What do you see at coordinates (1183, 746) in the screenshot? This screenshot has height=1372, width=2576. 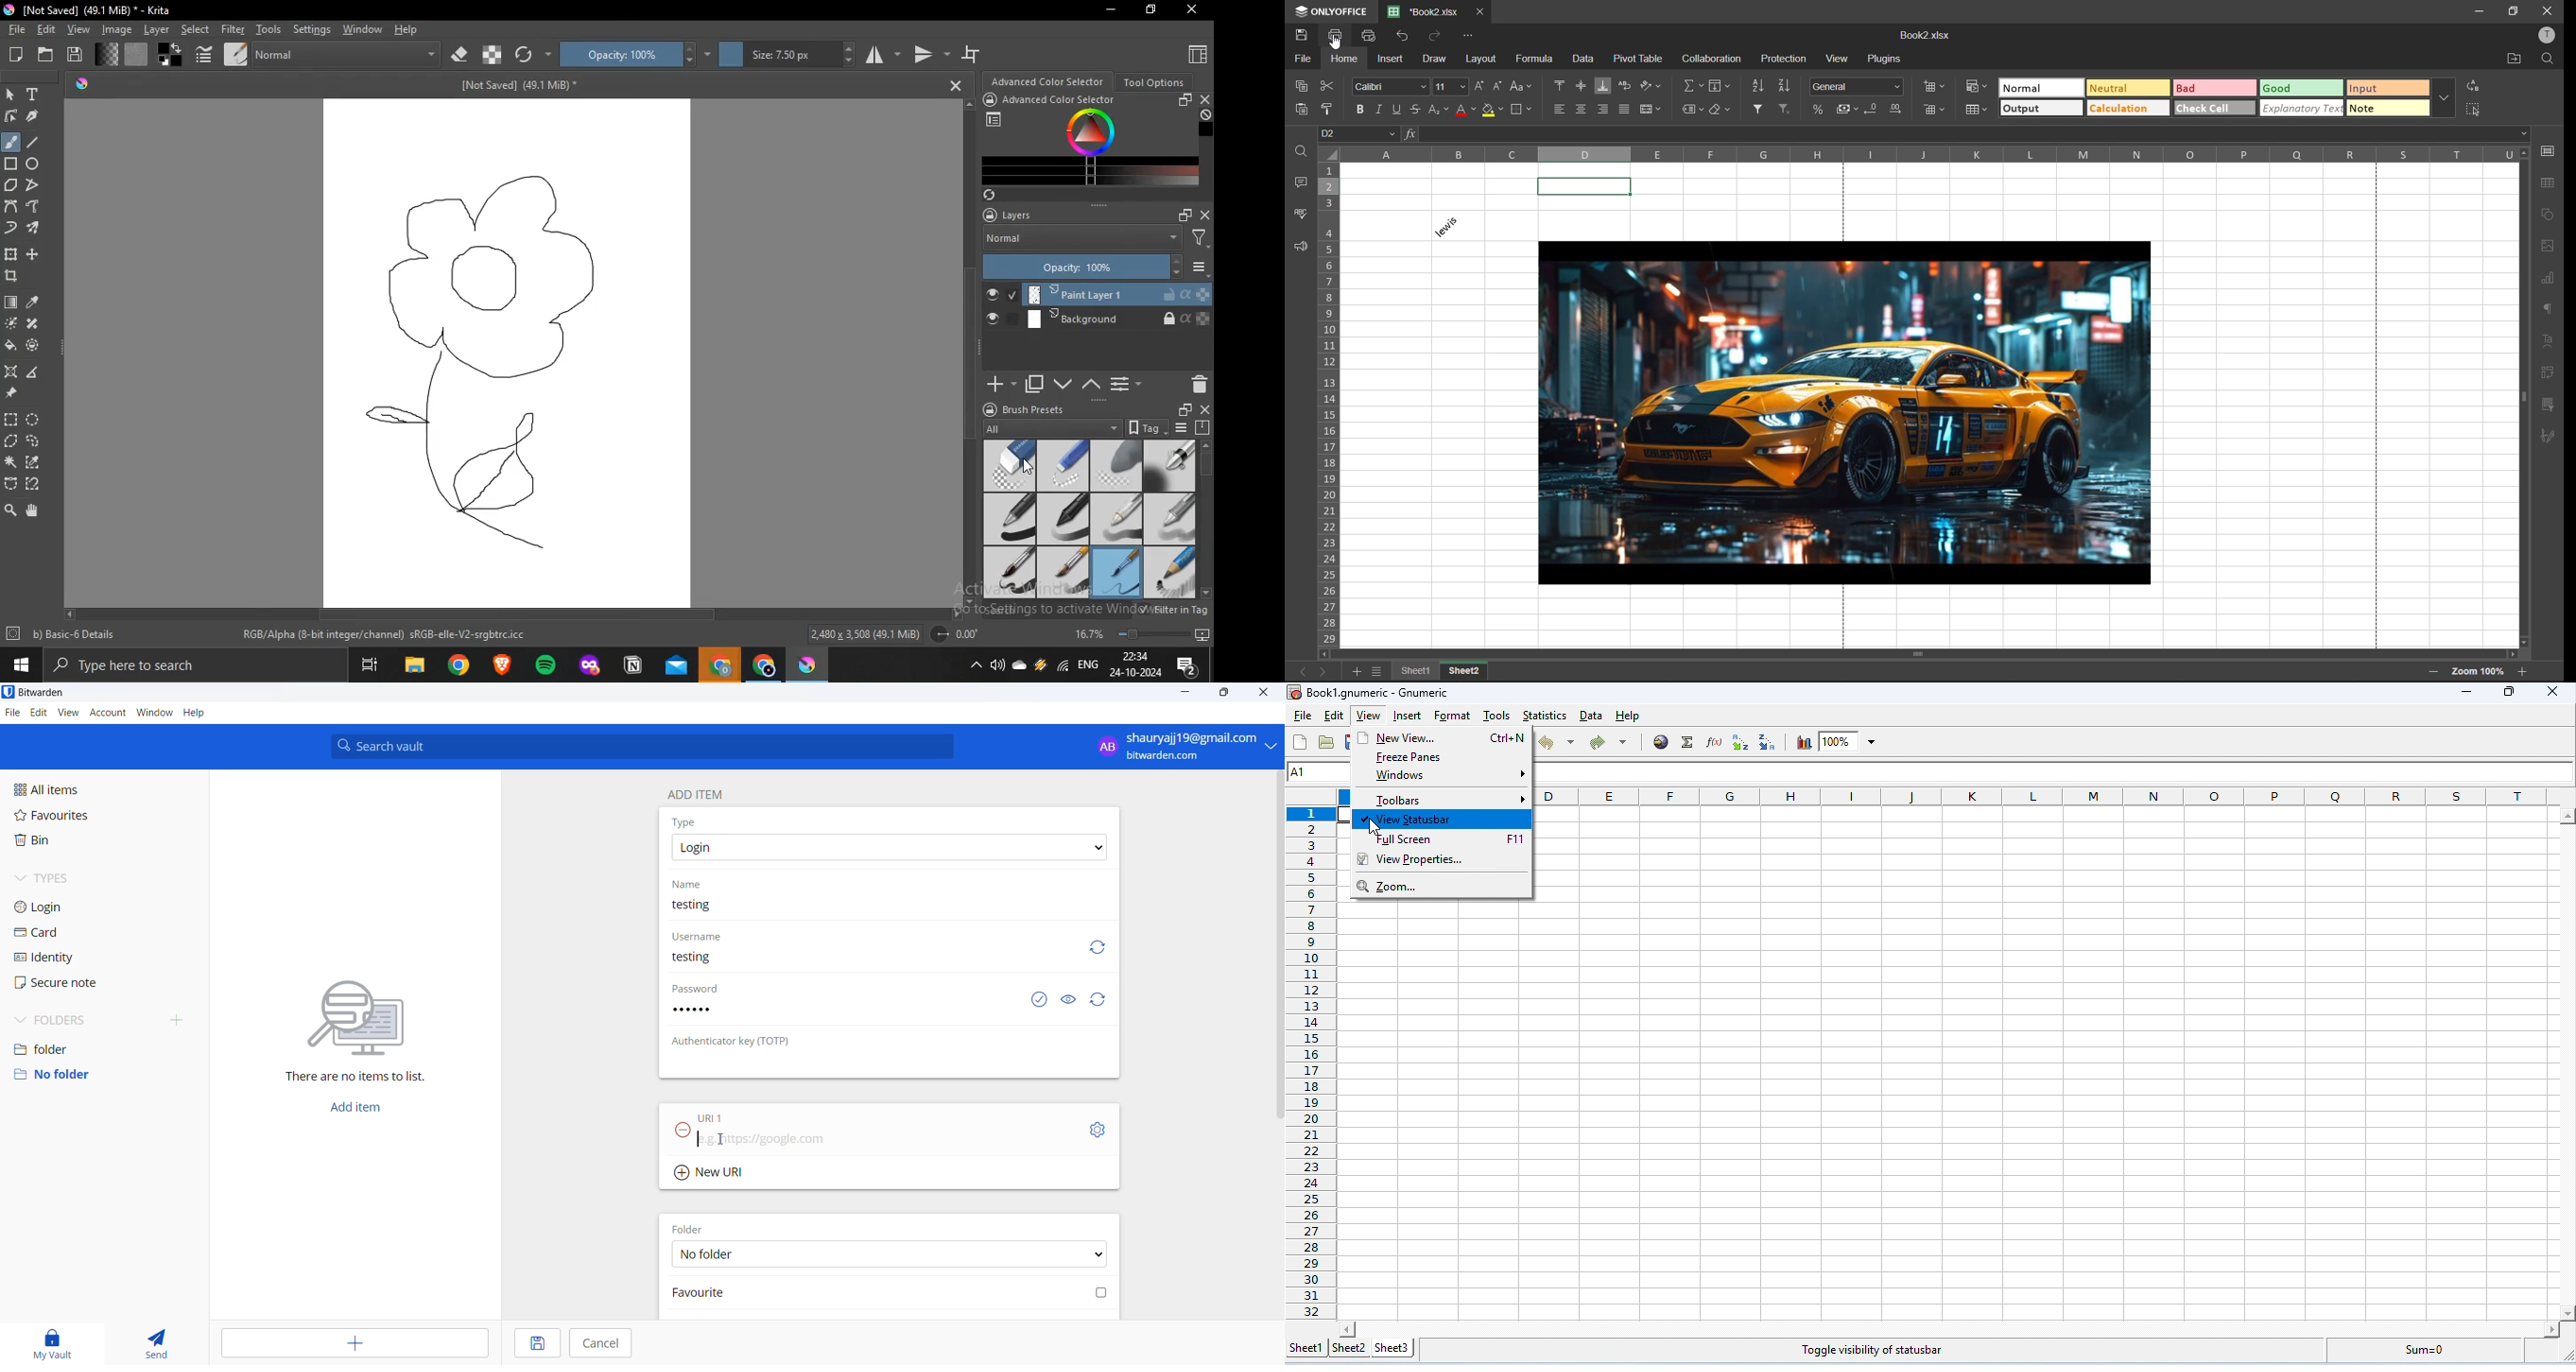 I see `profile: shauryajj19@gmail.com` at bounding box center [1183, 746].